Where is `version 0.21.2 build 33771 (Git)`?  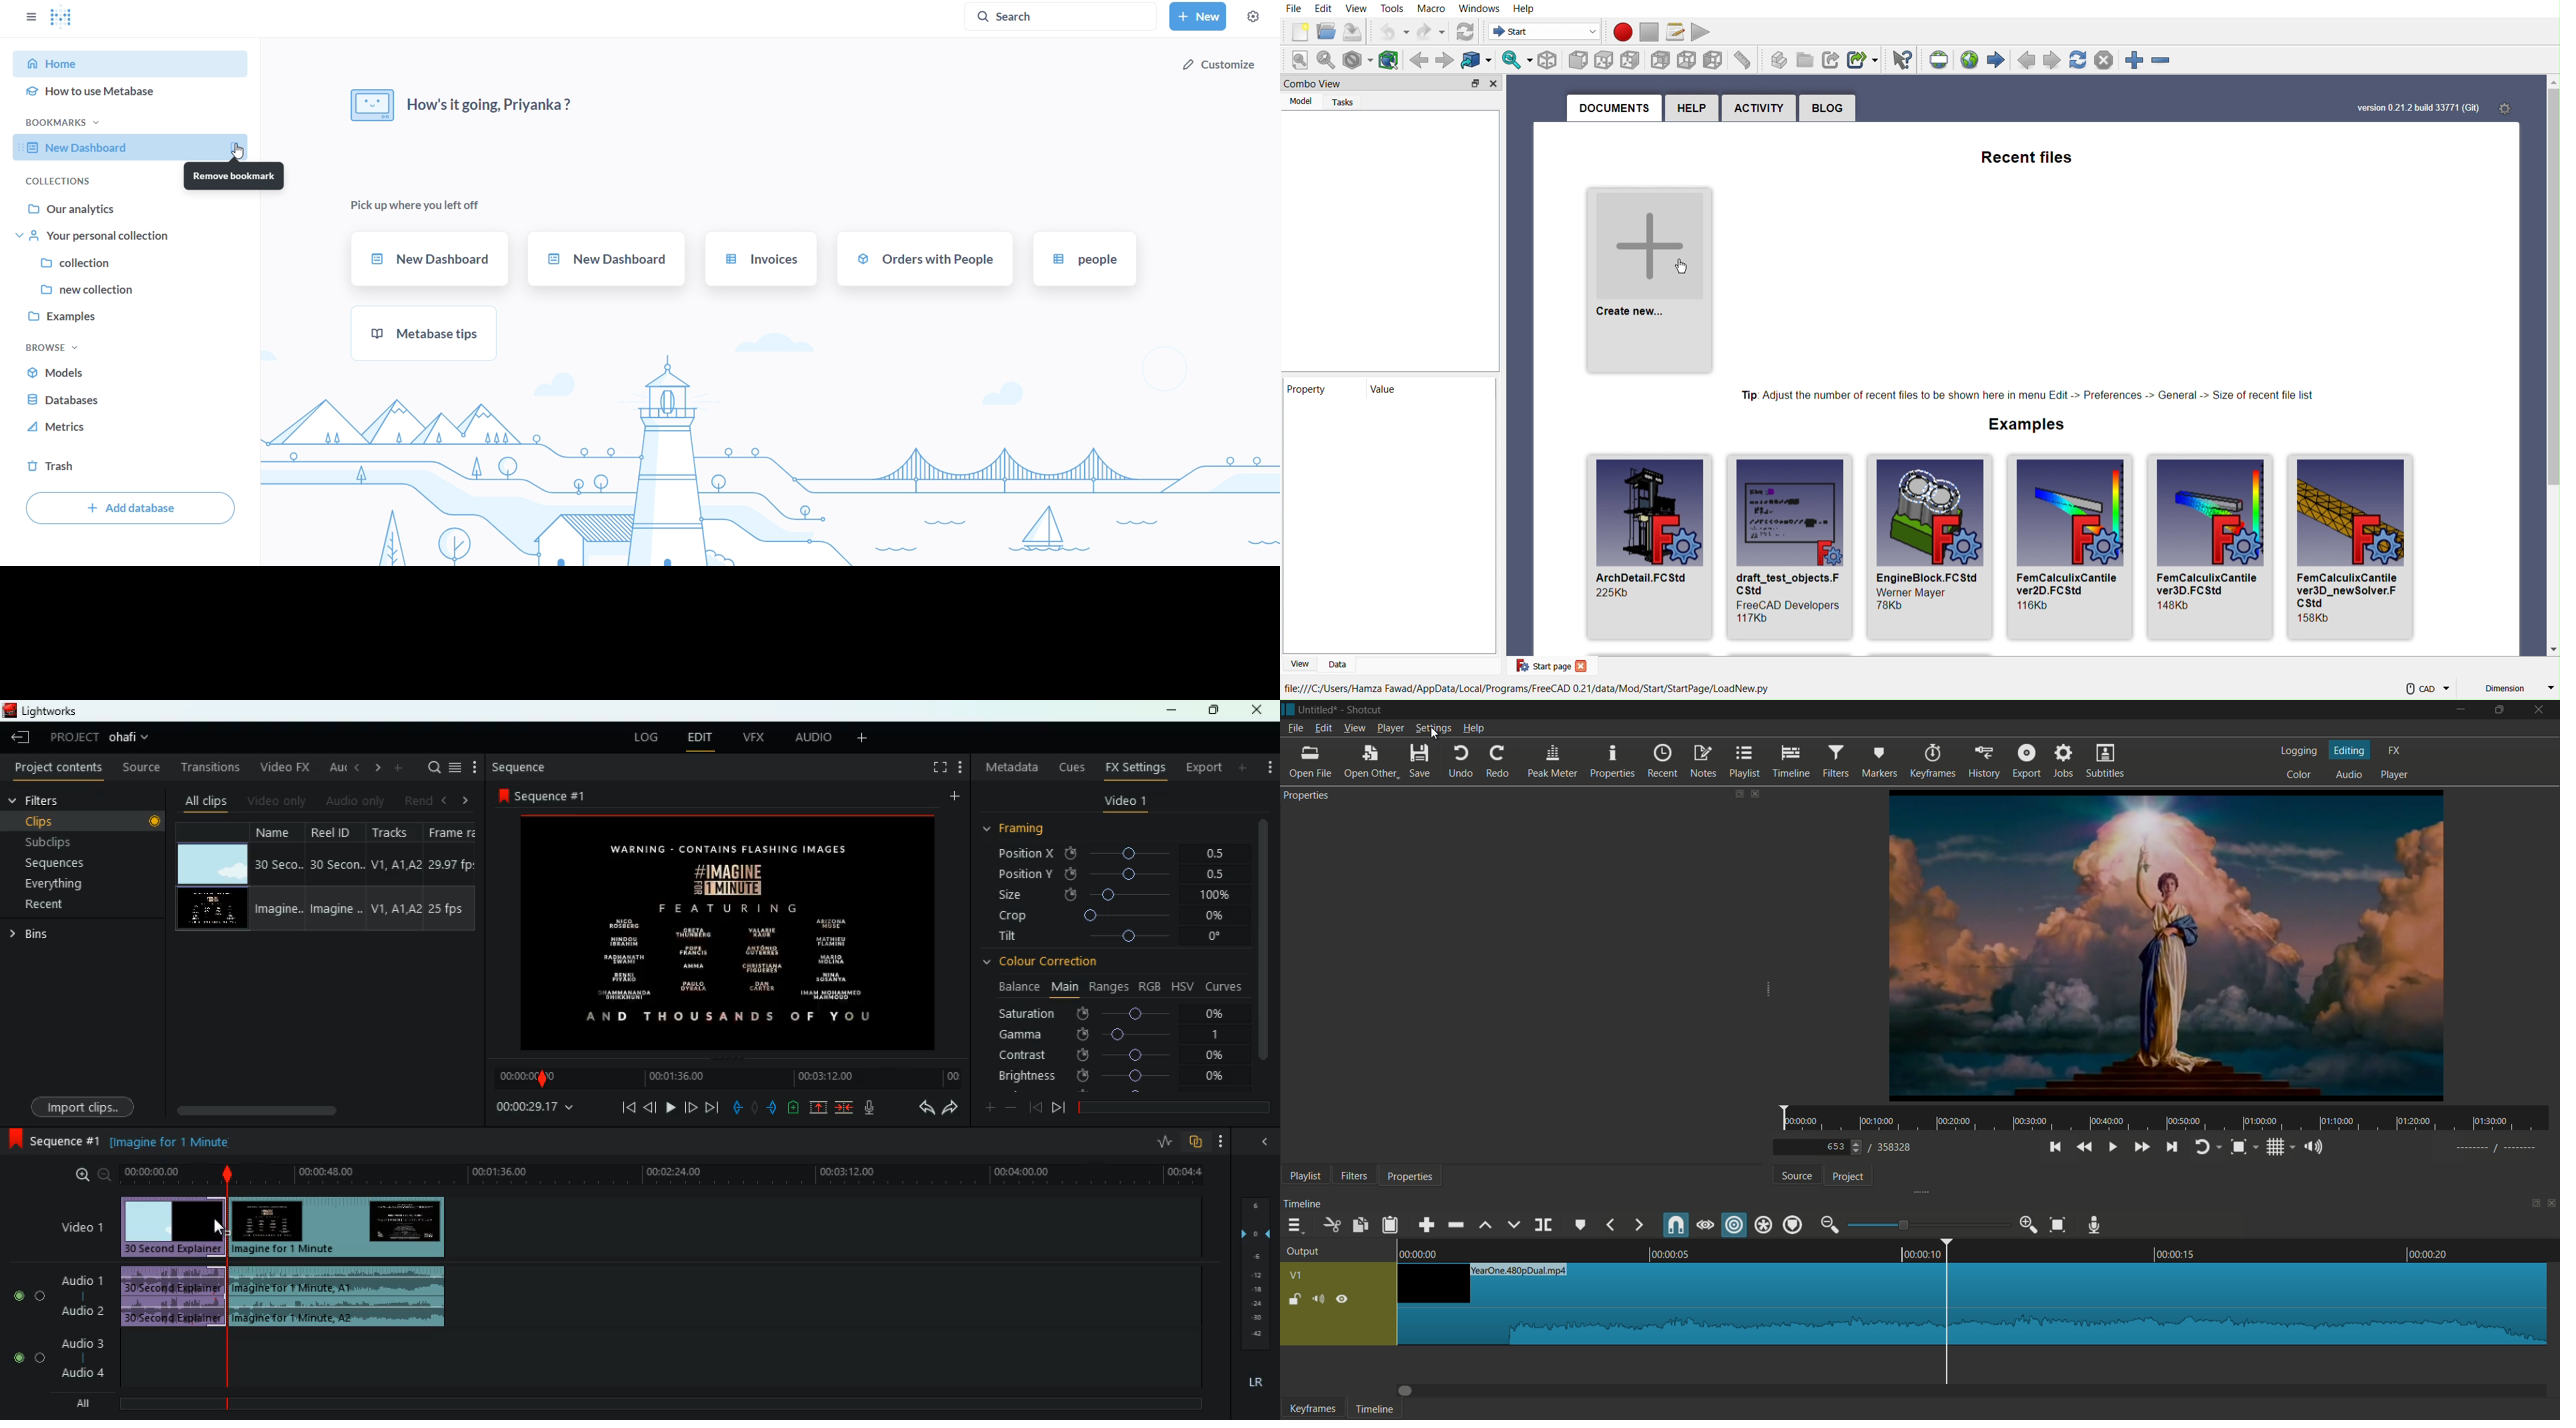
version 0.21.2 build 33771 (Git) is located at coordinates (2411, 103).